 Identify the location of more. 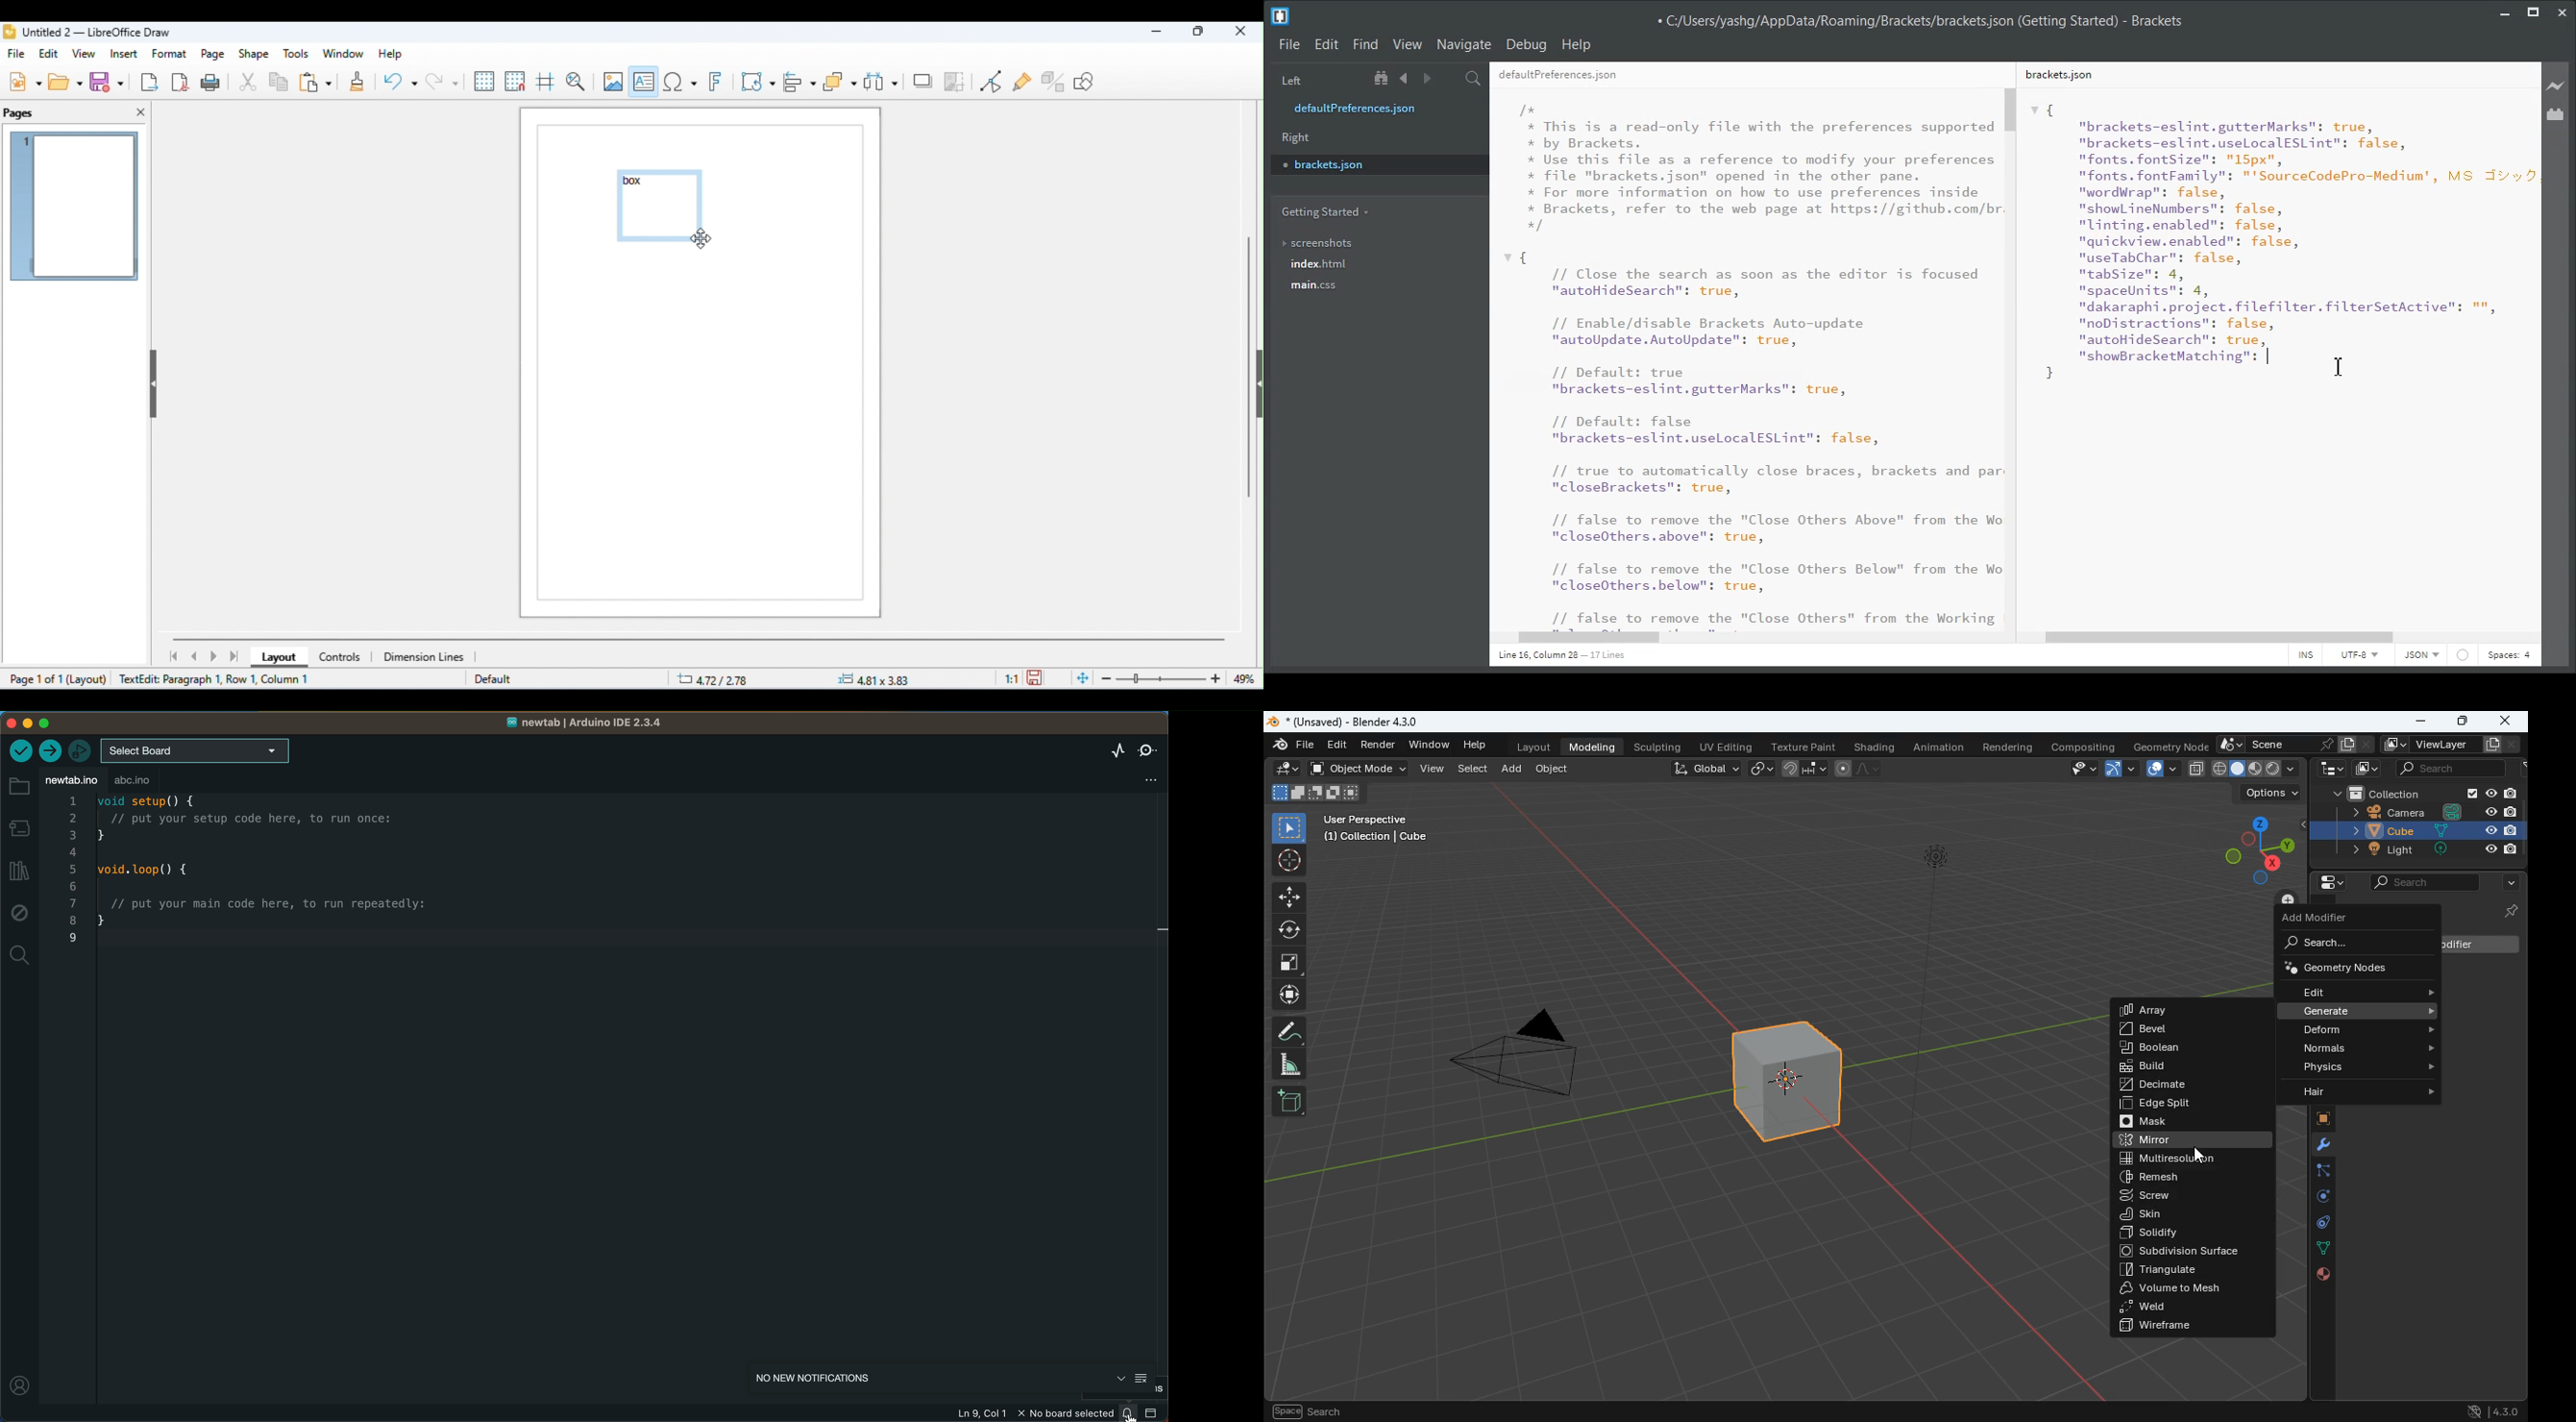
(2506, 883).